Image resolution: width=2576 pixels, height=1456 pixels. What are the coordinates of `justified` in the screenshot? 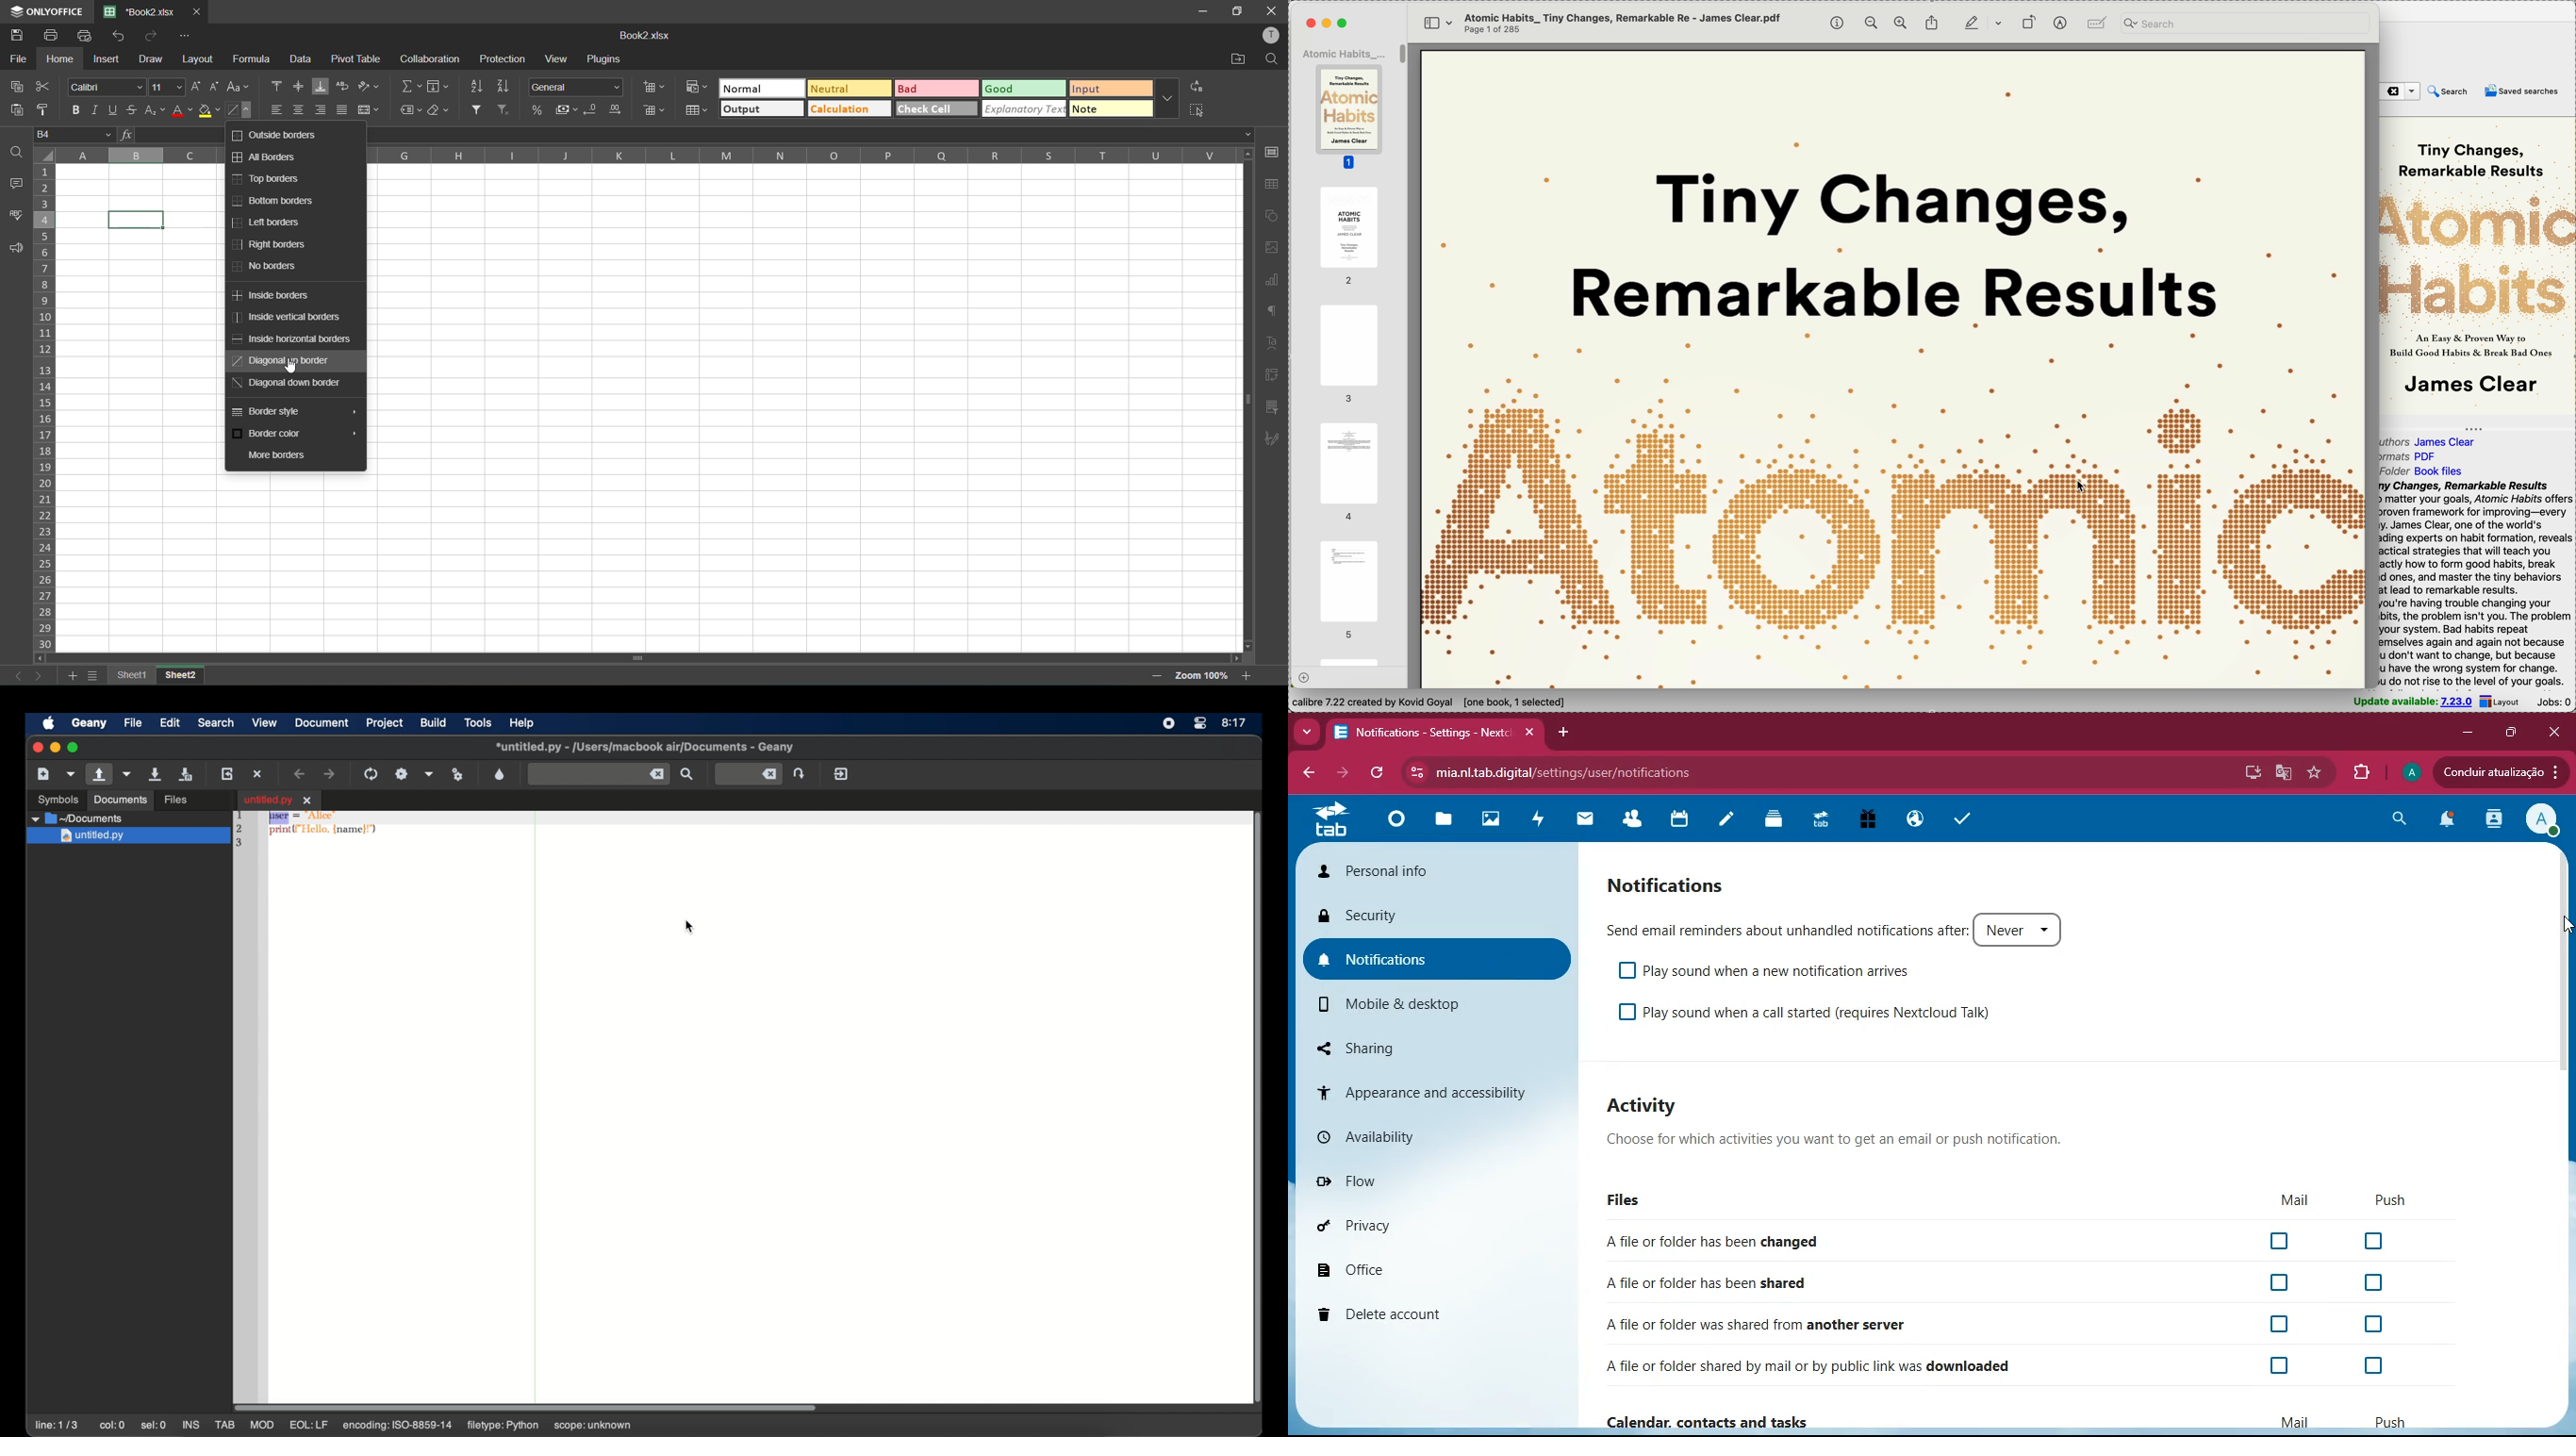 It's located at (342, 109).